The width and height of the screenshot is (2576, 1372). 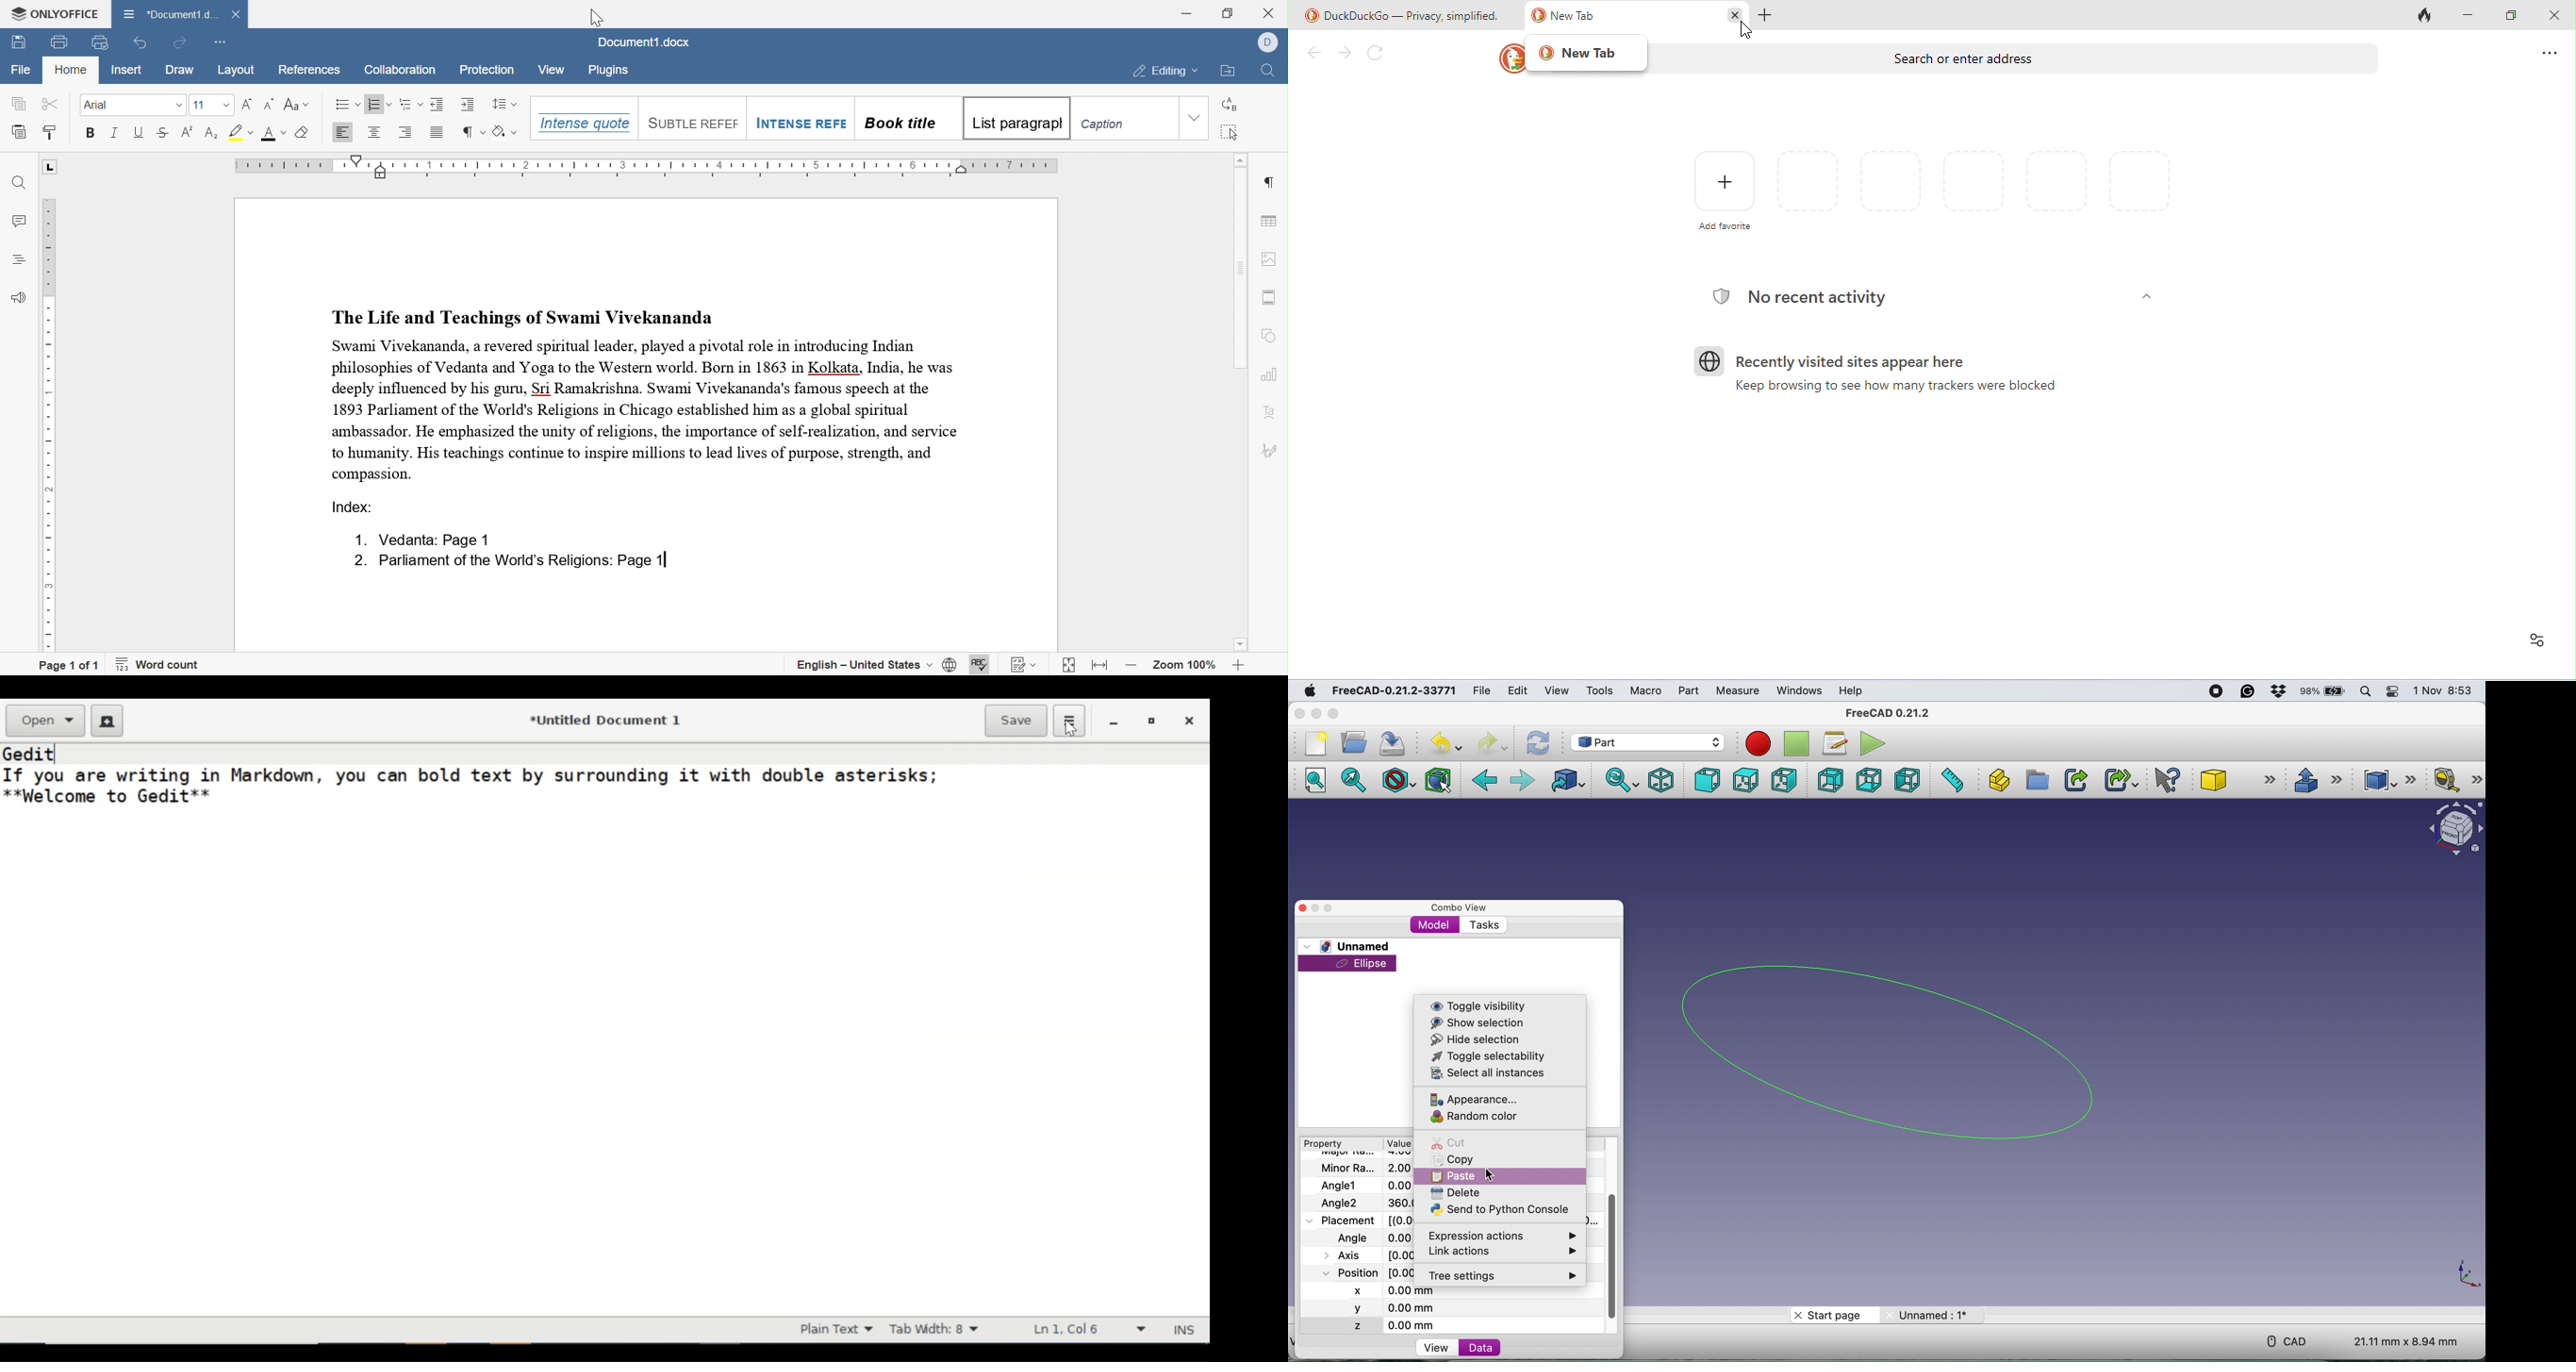 What do you see at coordinates (1757, 743) in the screenshot?
I see `record macros` at bounding box center [1757, 743].